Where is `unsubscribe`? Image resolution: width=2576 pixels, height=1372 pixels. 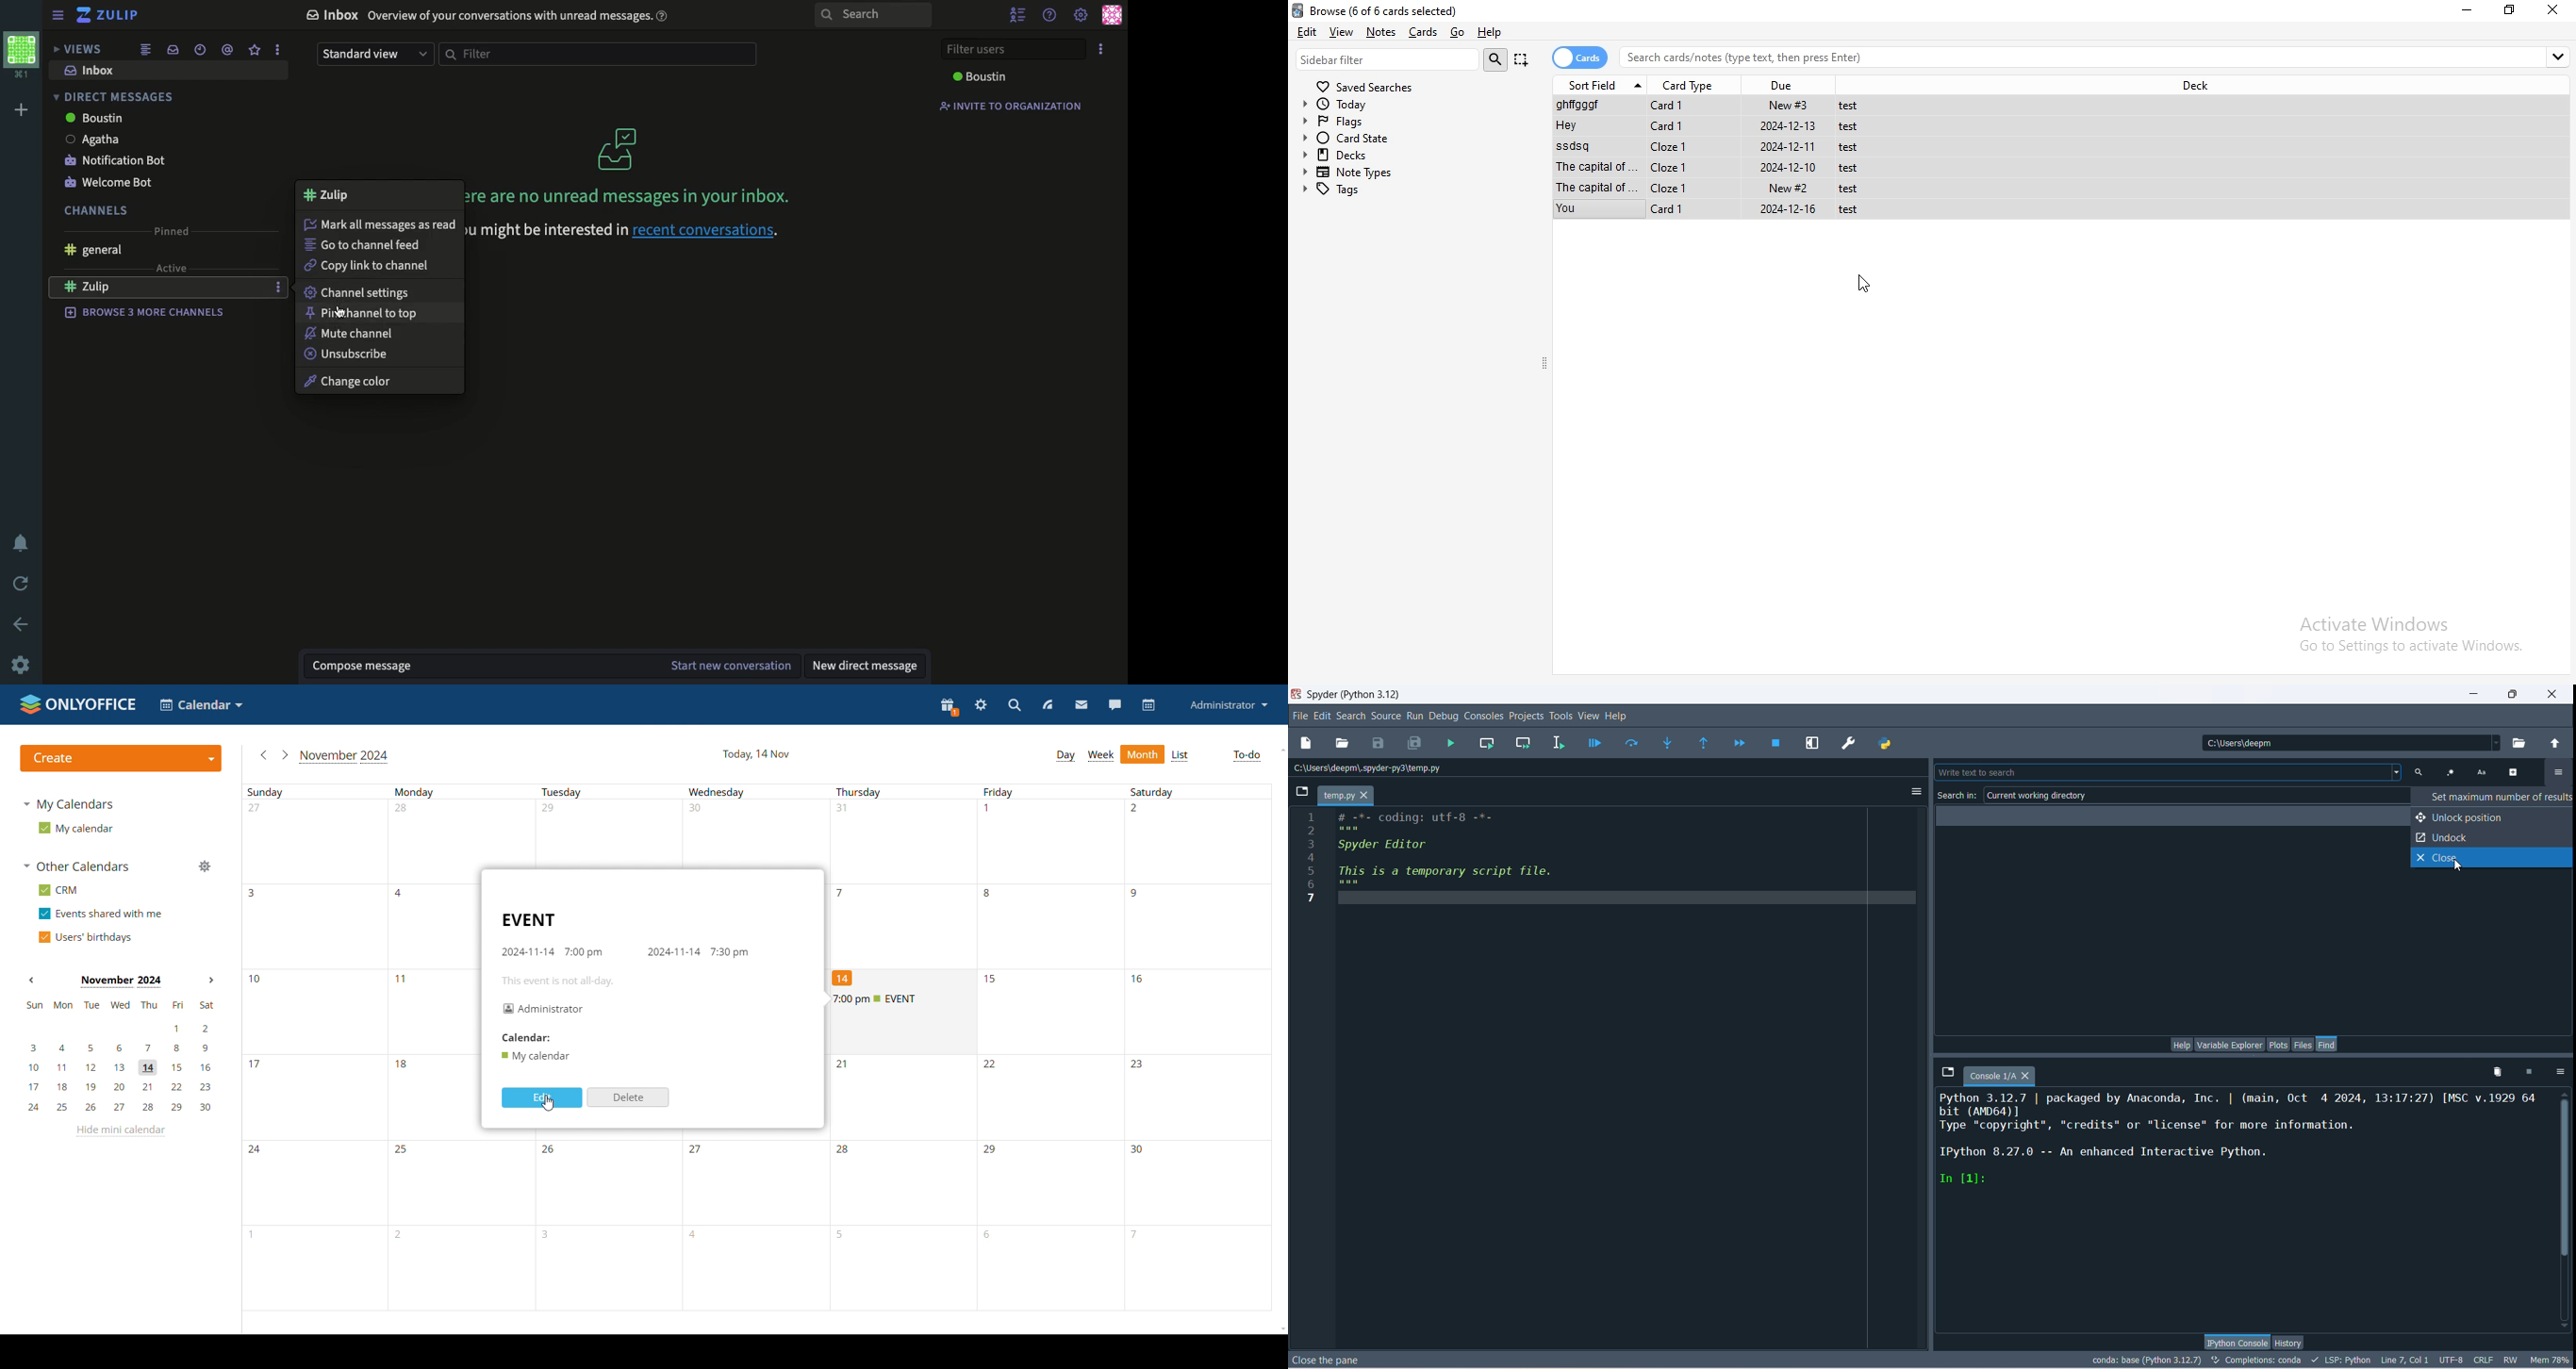 unsubscribe is located at coordinates (349, 356).